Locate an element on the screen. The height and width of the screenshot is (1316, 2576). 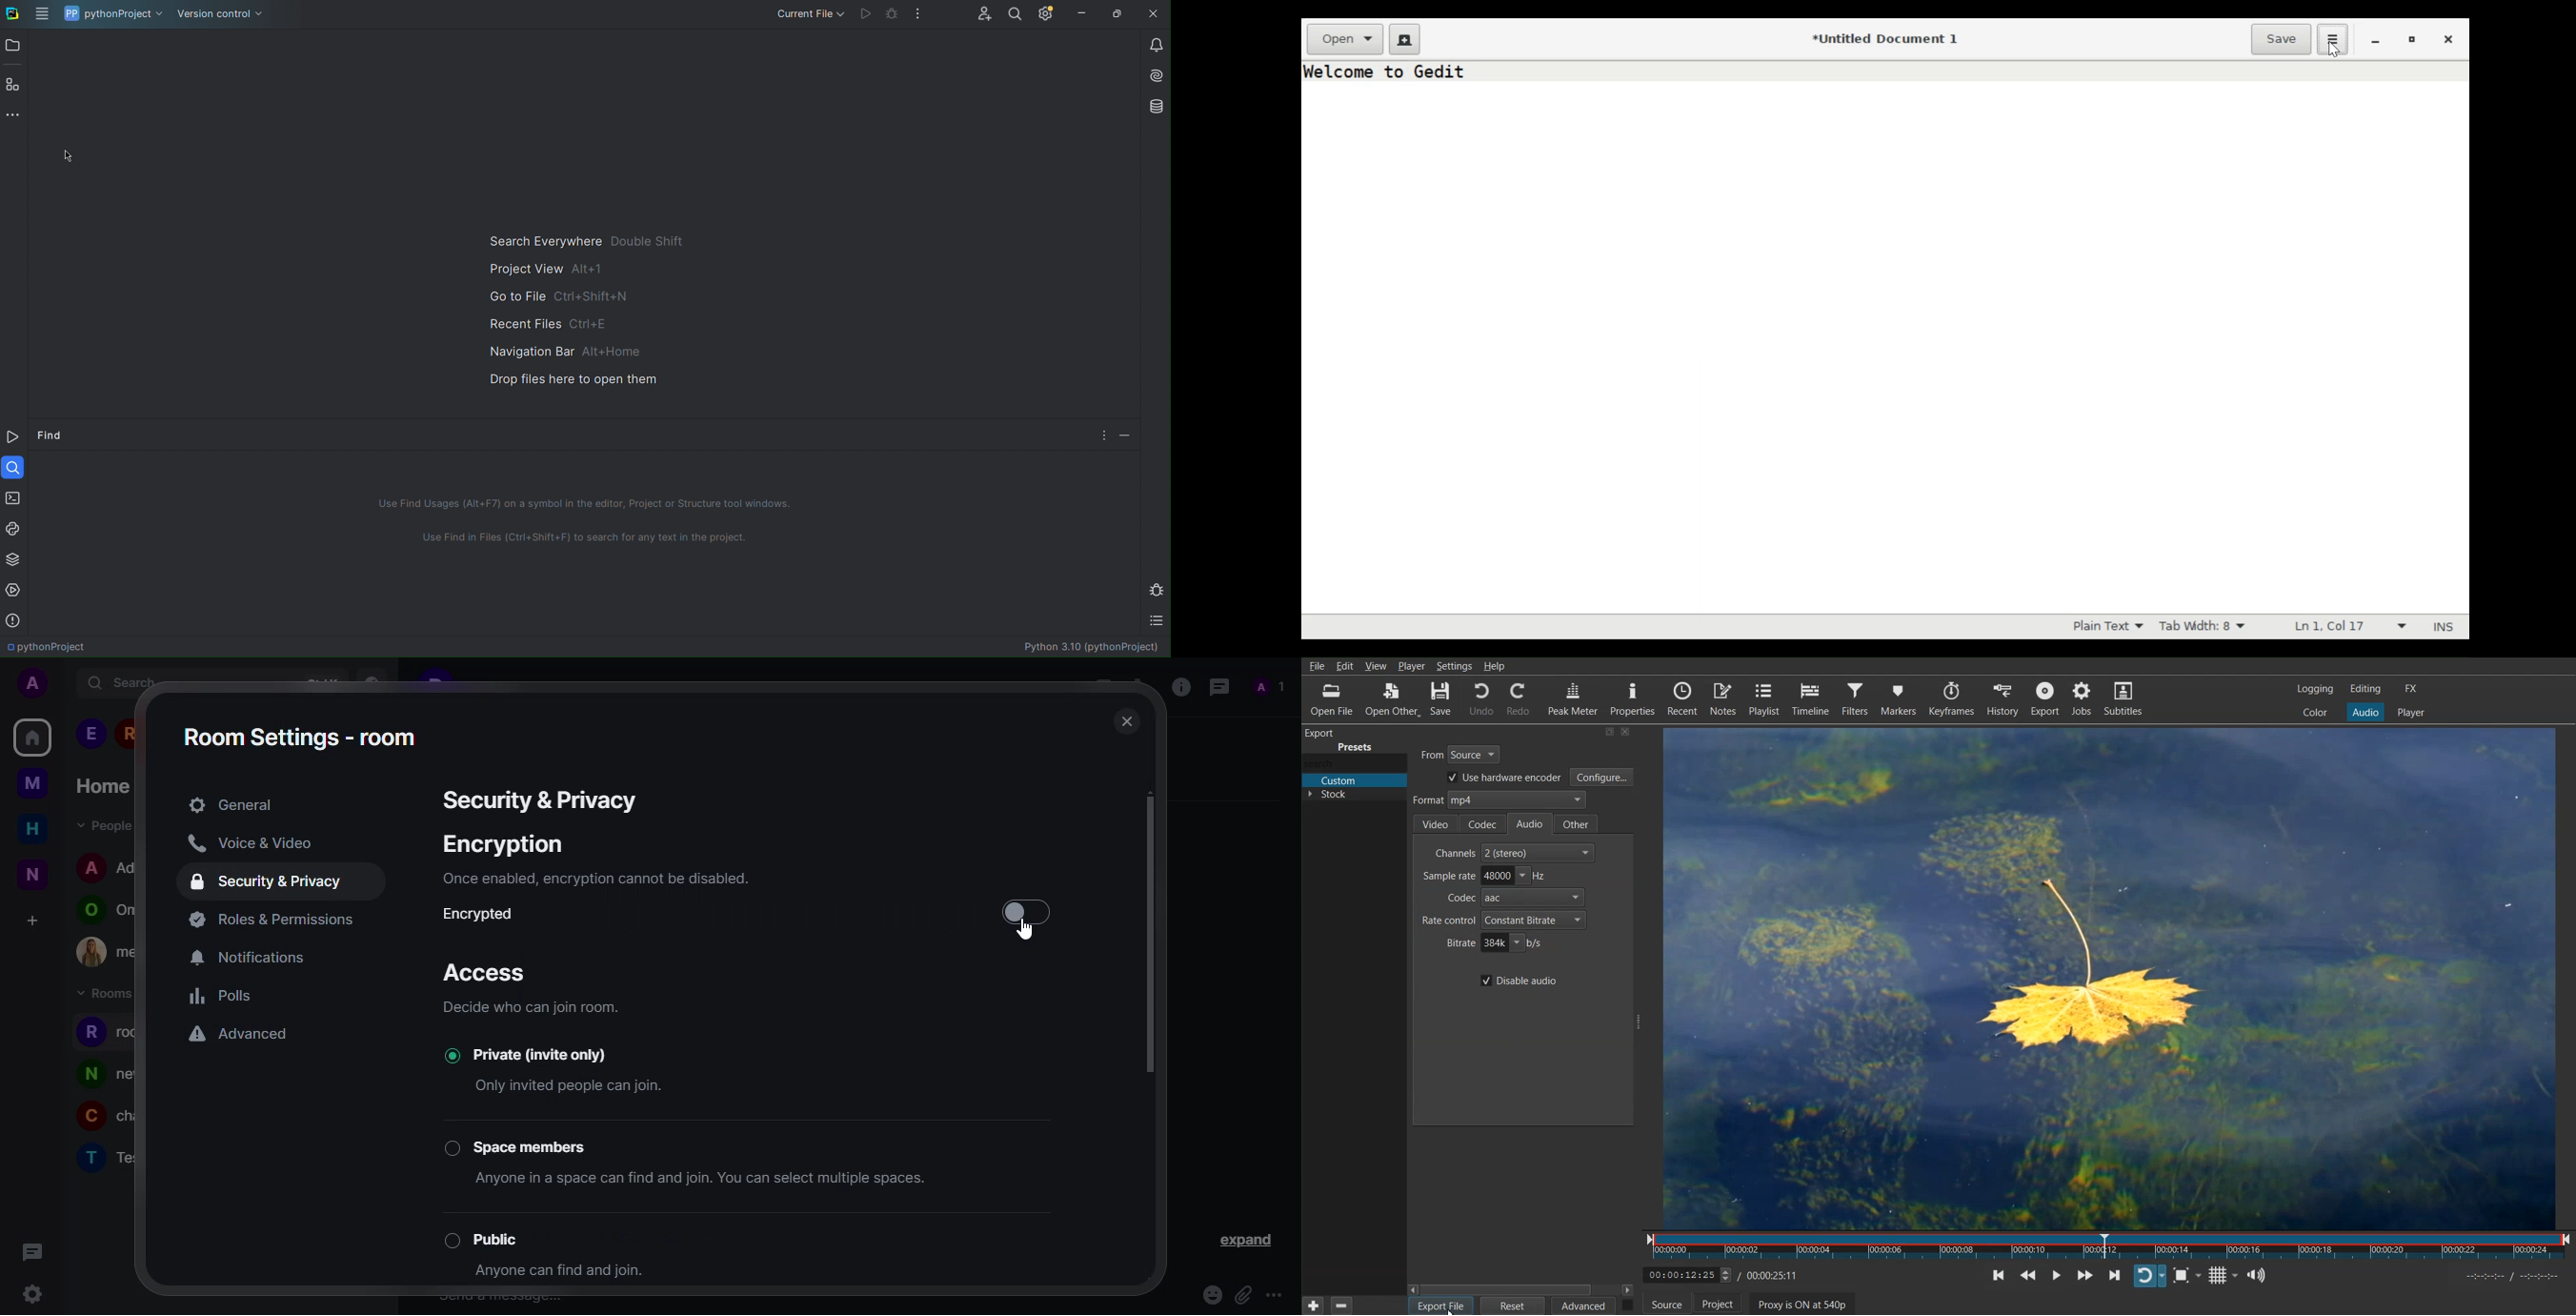
info is located at coordinates (594, 879).